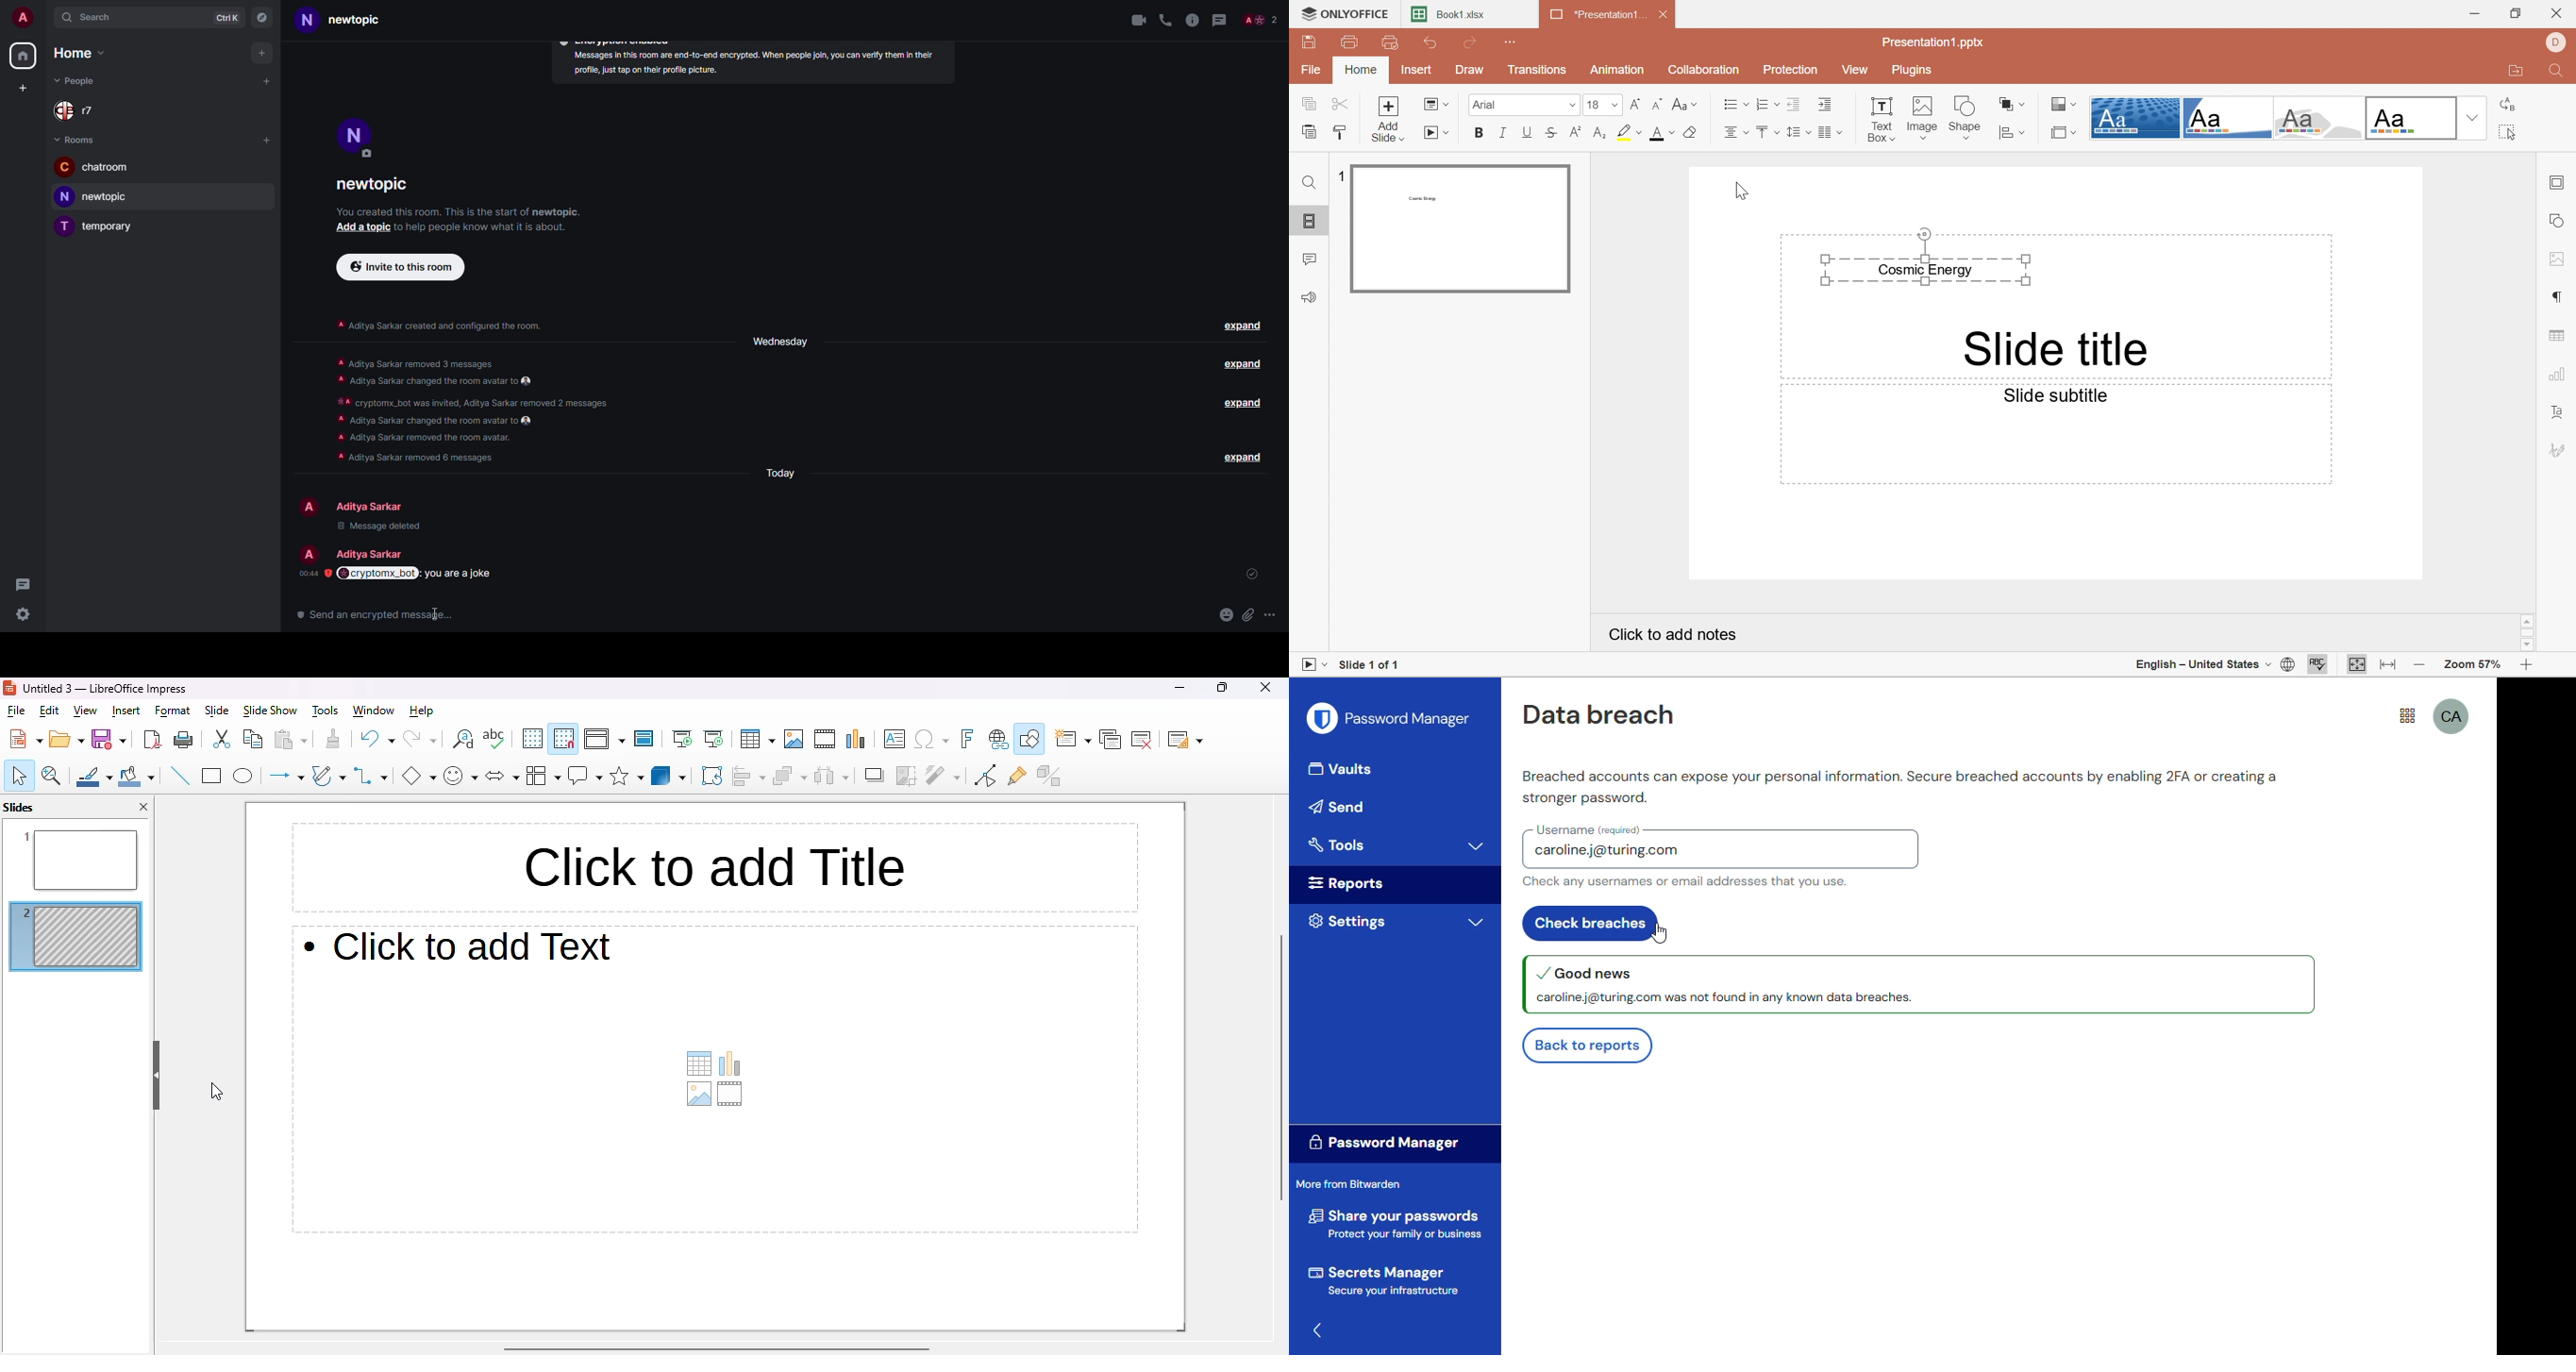 The image size is (2576, 1372). I want to click on toggle expand, so click(1477, 846).